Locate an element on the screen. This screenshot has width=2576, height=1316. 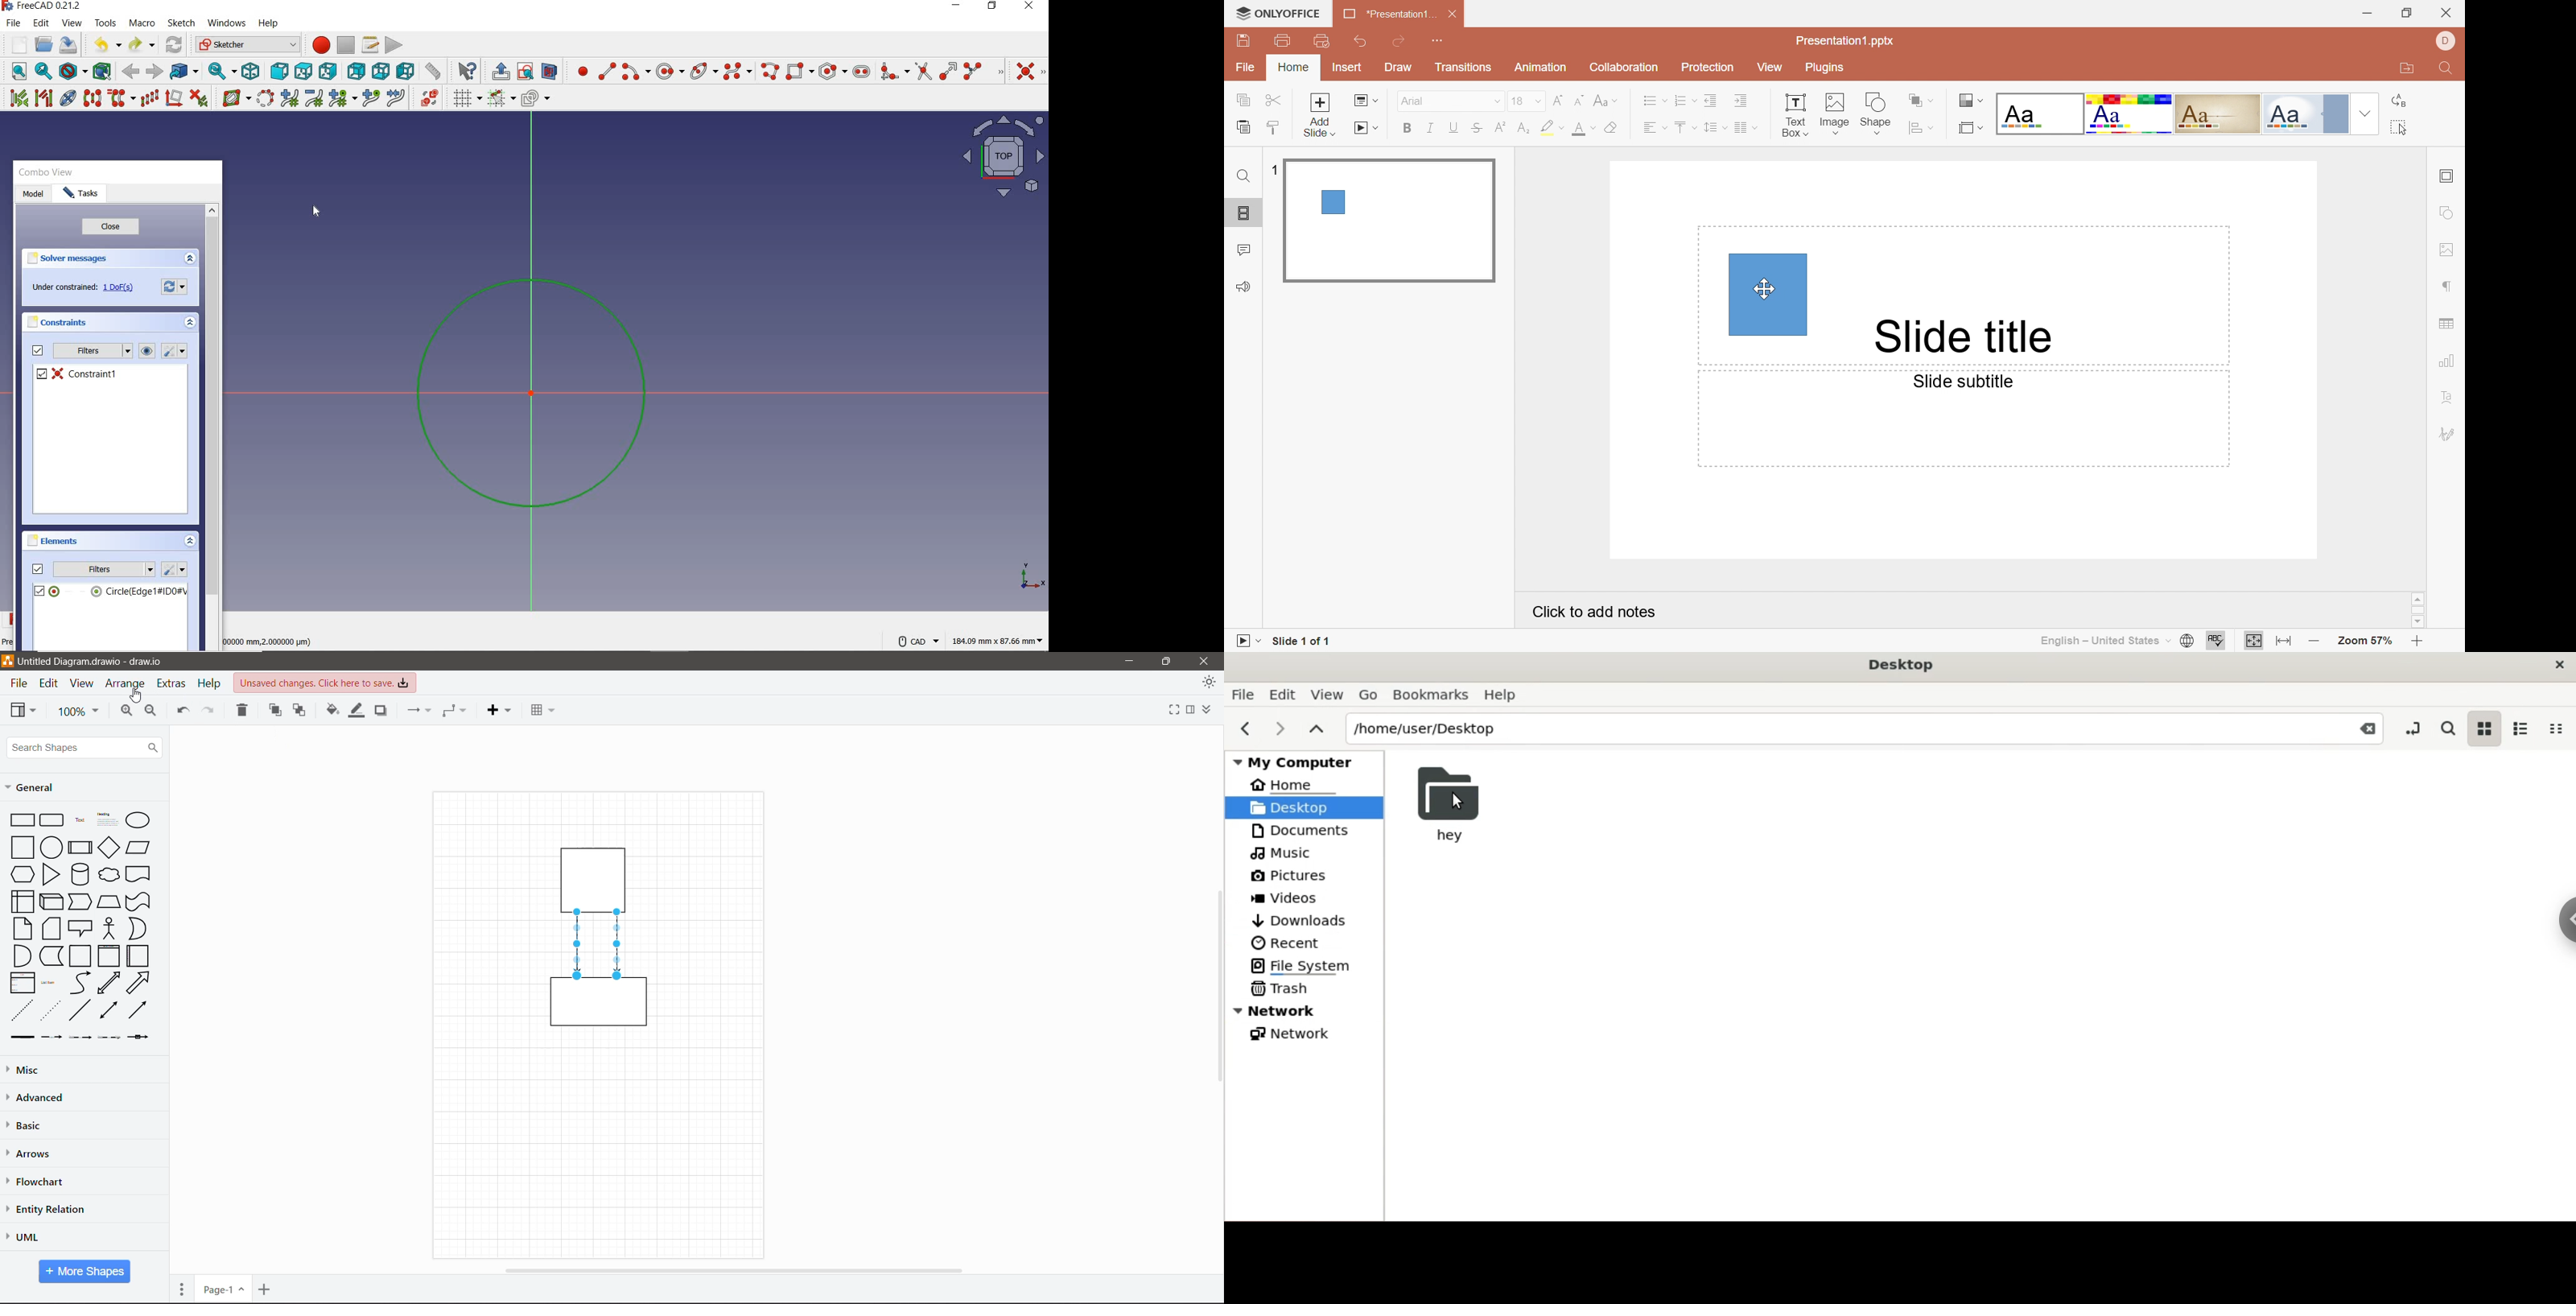
To Front is located at coordinates (276, 710).